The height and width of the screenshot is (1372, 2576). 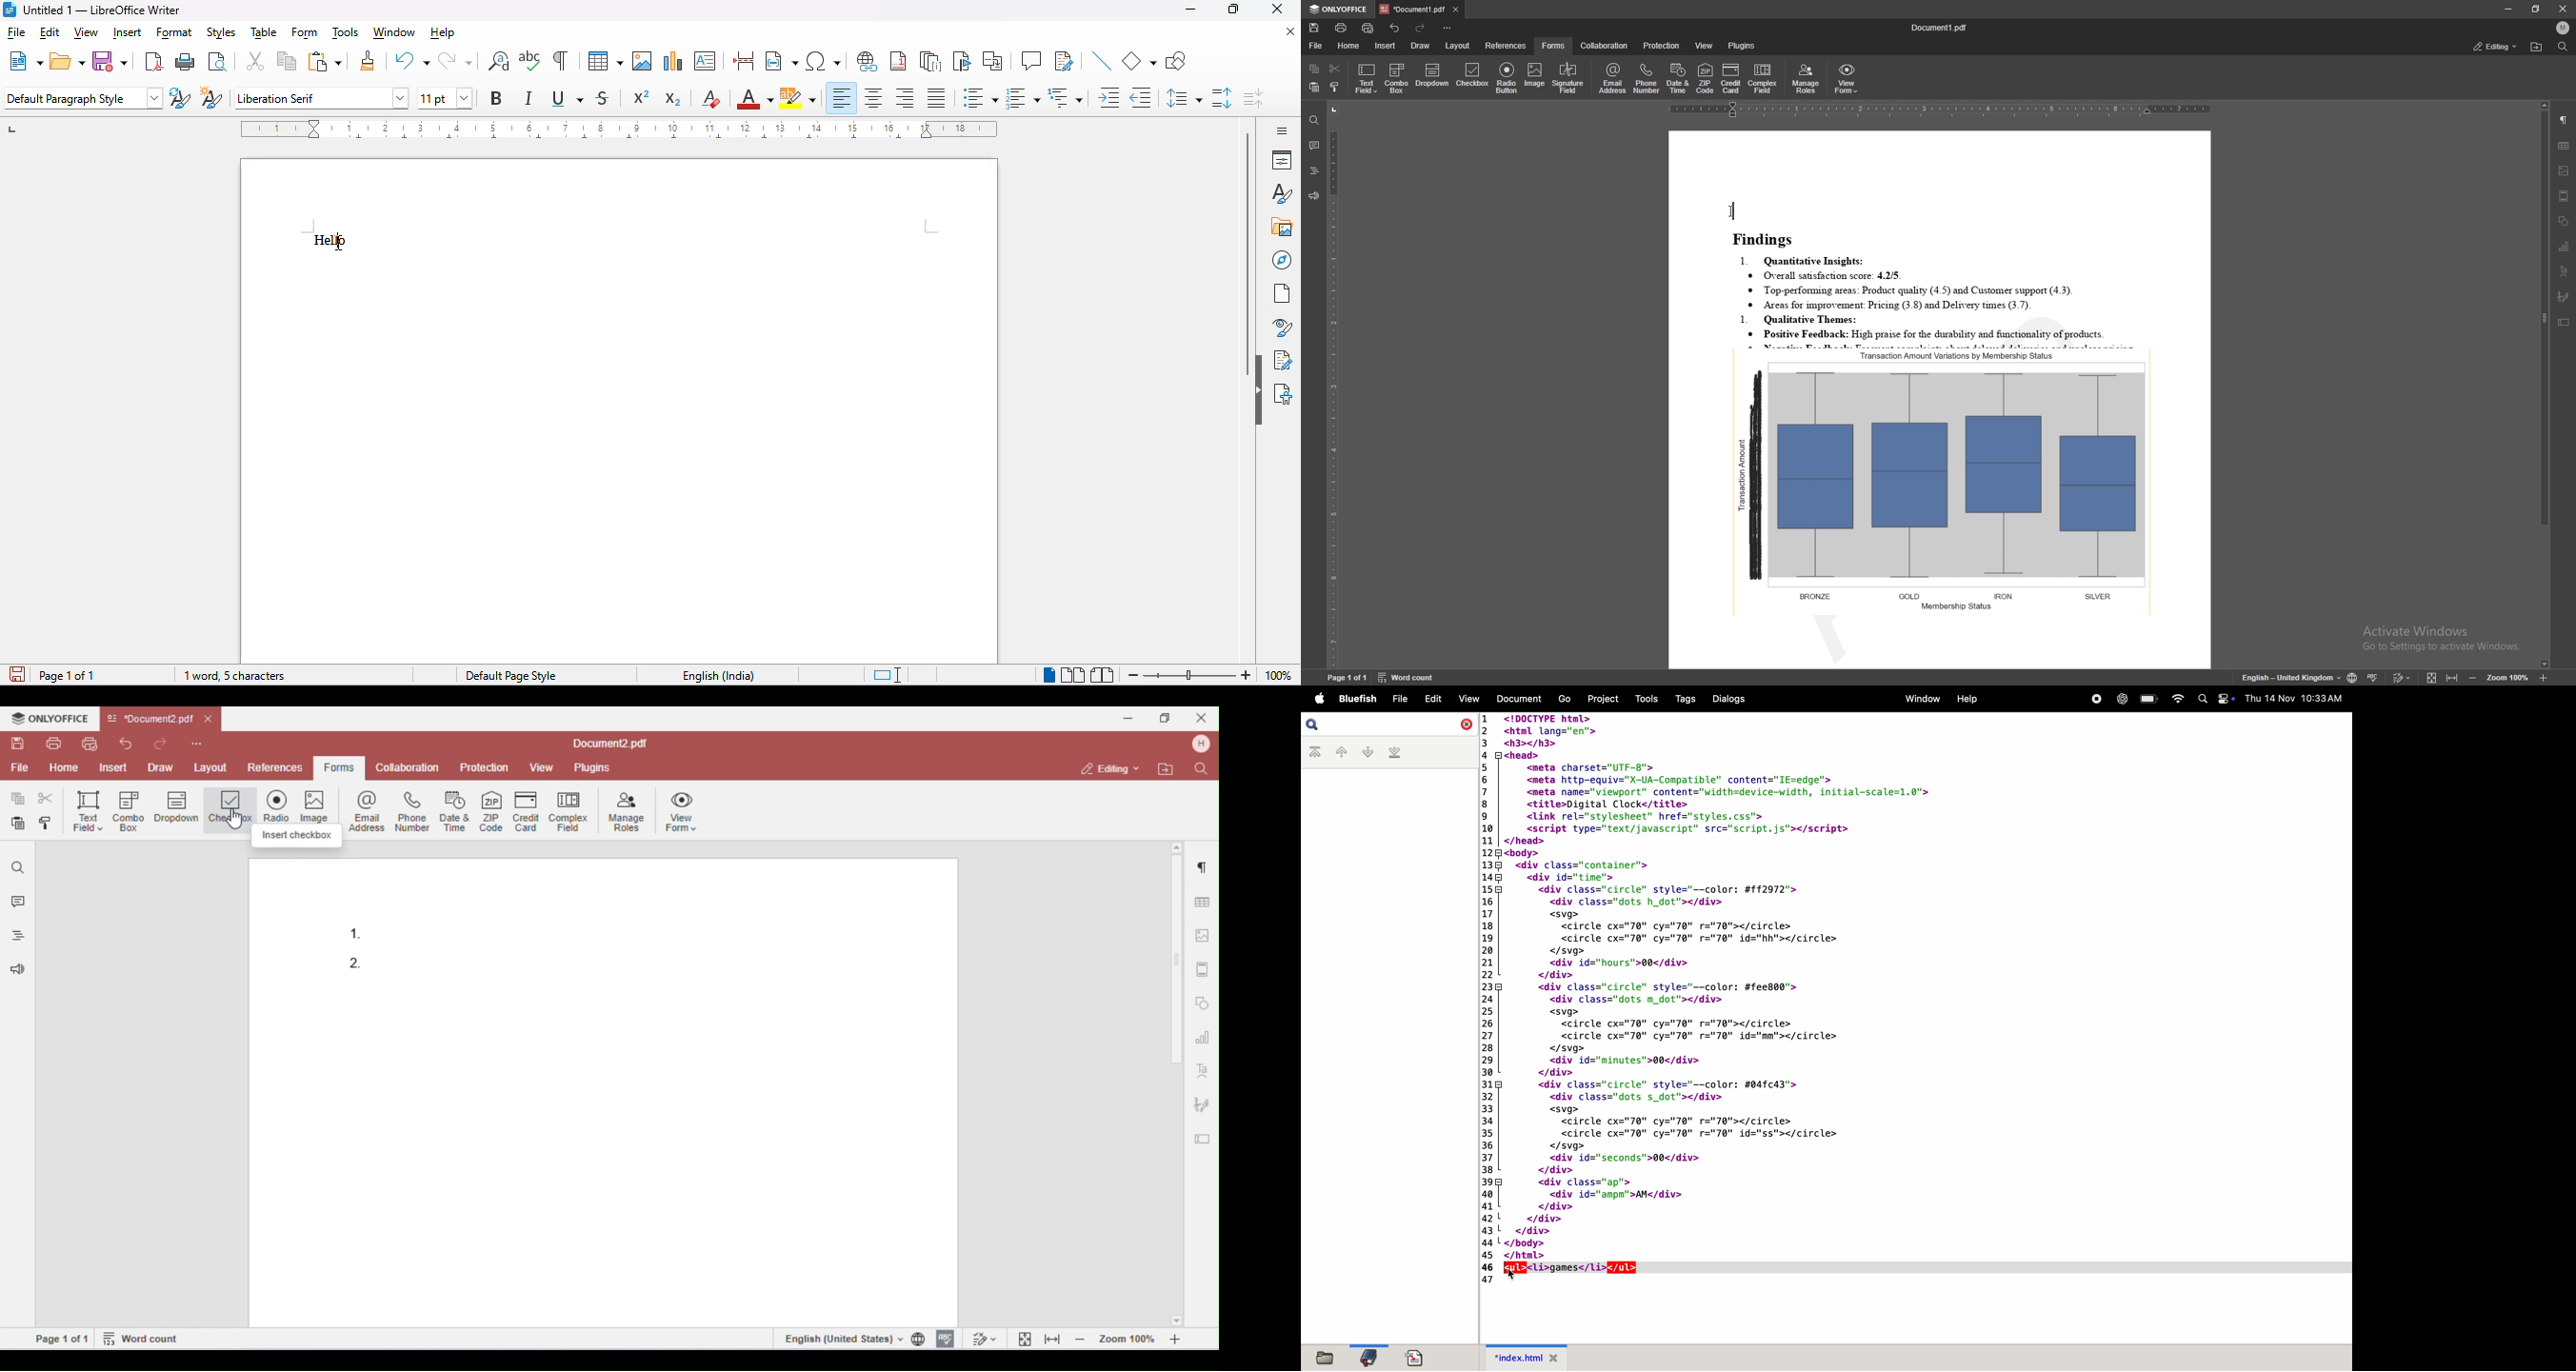 I want to click on header and footer, so click(x=2564, y=196).